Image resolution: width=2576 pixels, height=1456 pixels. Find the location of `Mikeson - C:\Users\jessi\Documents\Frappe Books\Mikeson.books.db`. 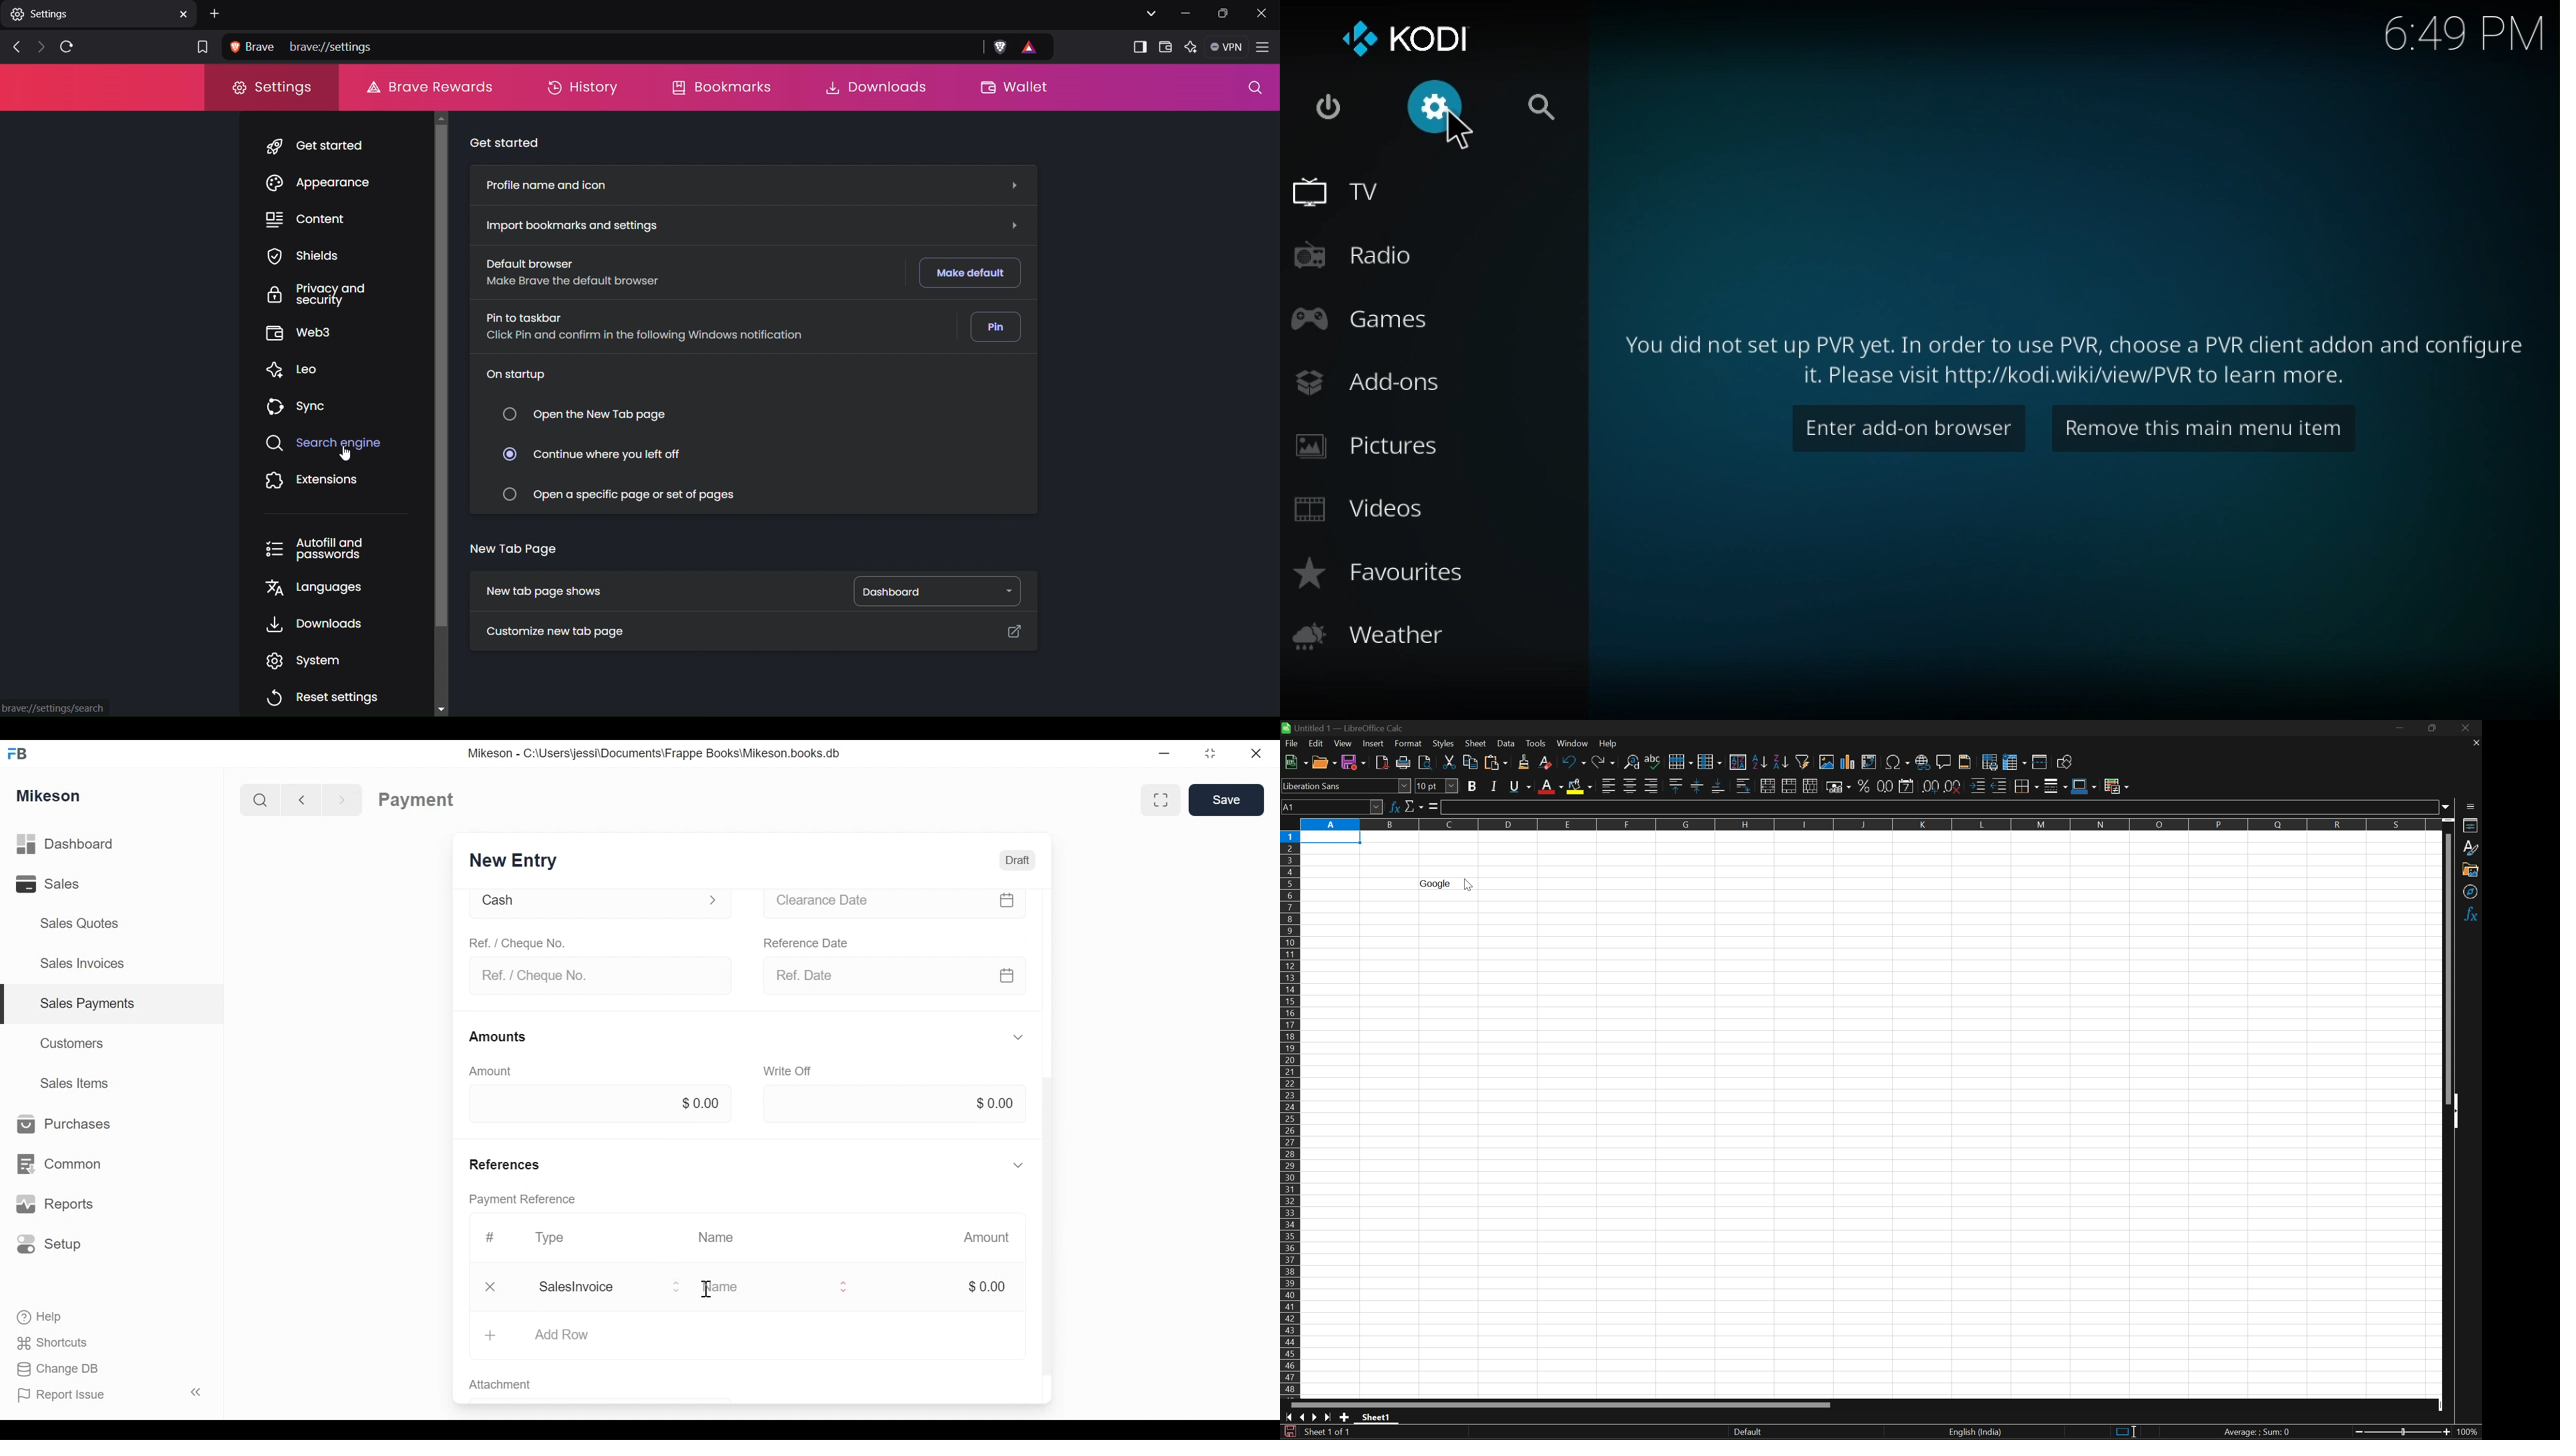

Mikeson - C:\Users\jessi\Documents\Frappe Books\Mikeson.books.db is located at coordinates (655, 753).